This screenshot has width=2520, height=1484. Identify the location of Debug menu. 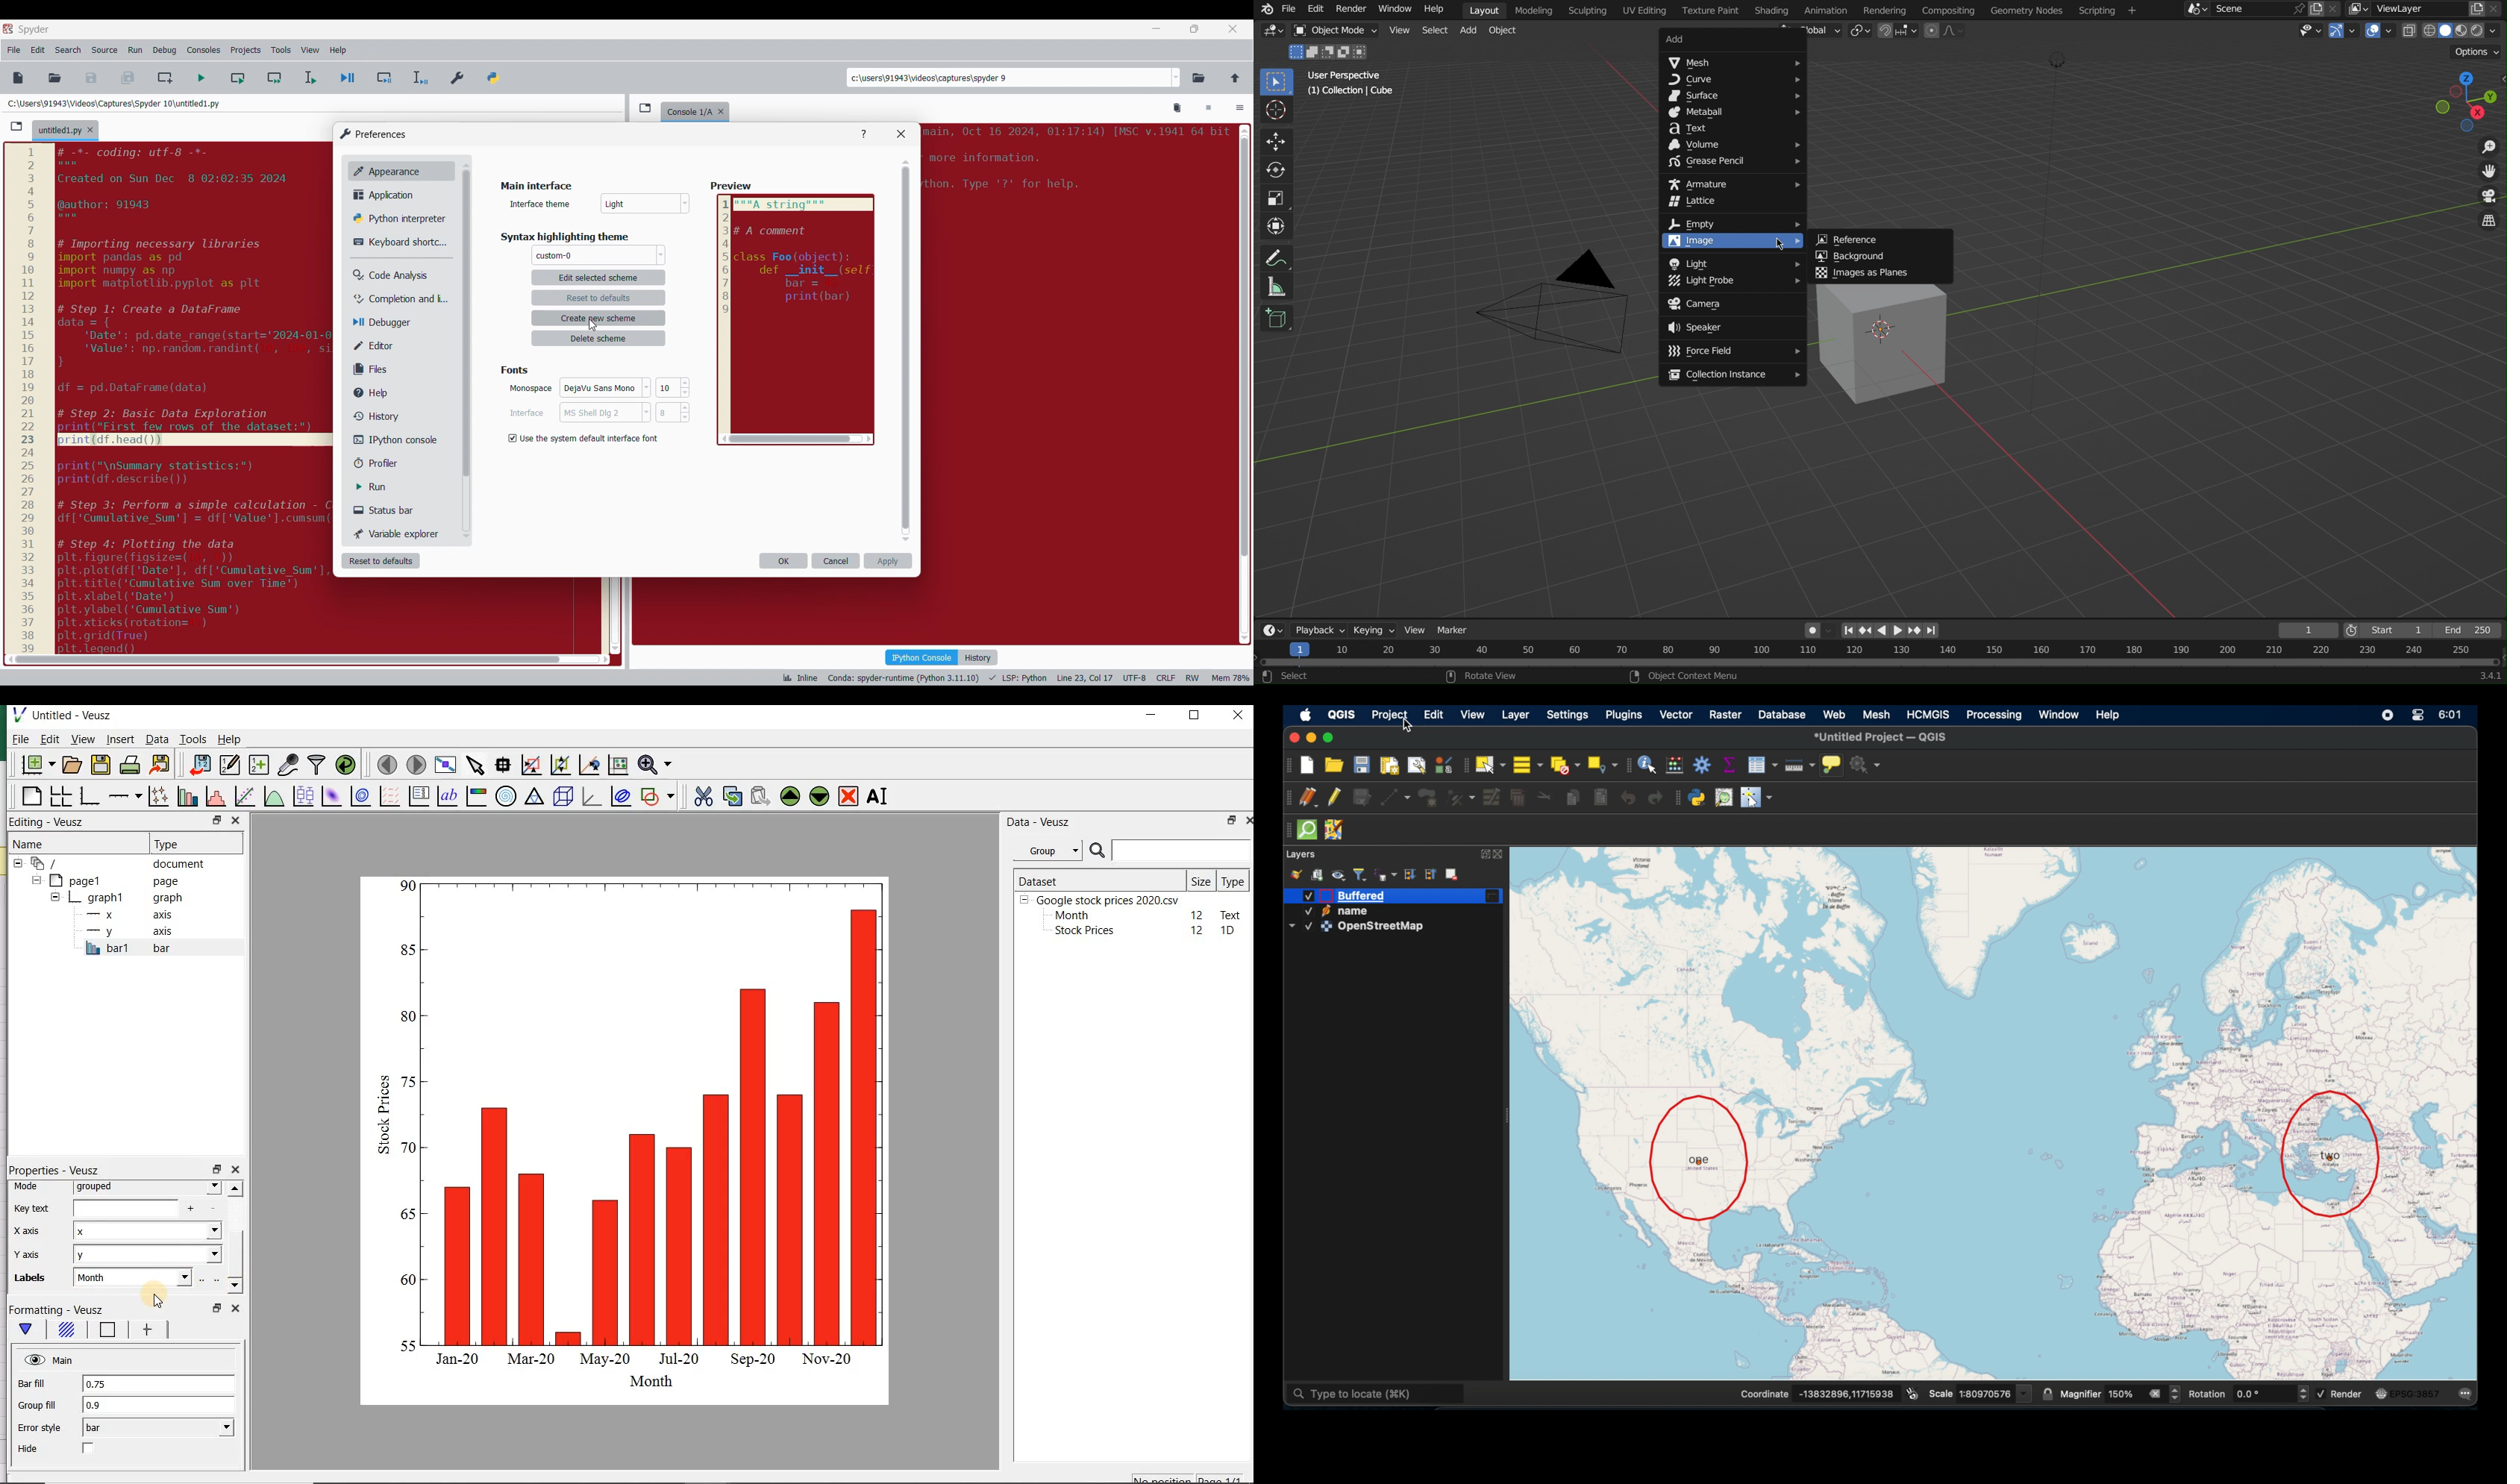
(165, 50).